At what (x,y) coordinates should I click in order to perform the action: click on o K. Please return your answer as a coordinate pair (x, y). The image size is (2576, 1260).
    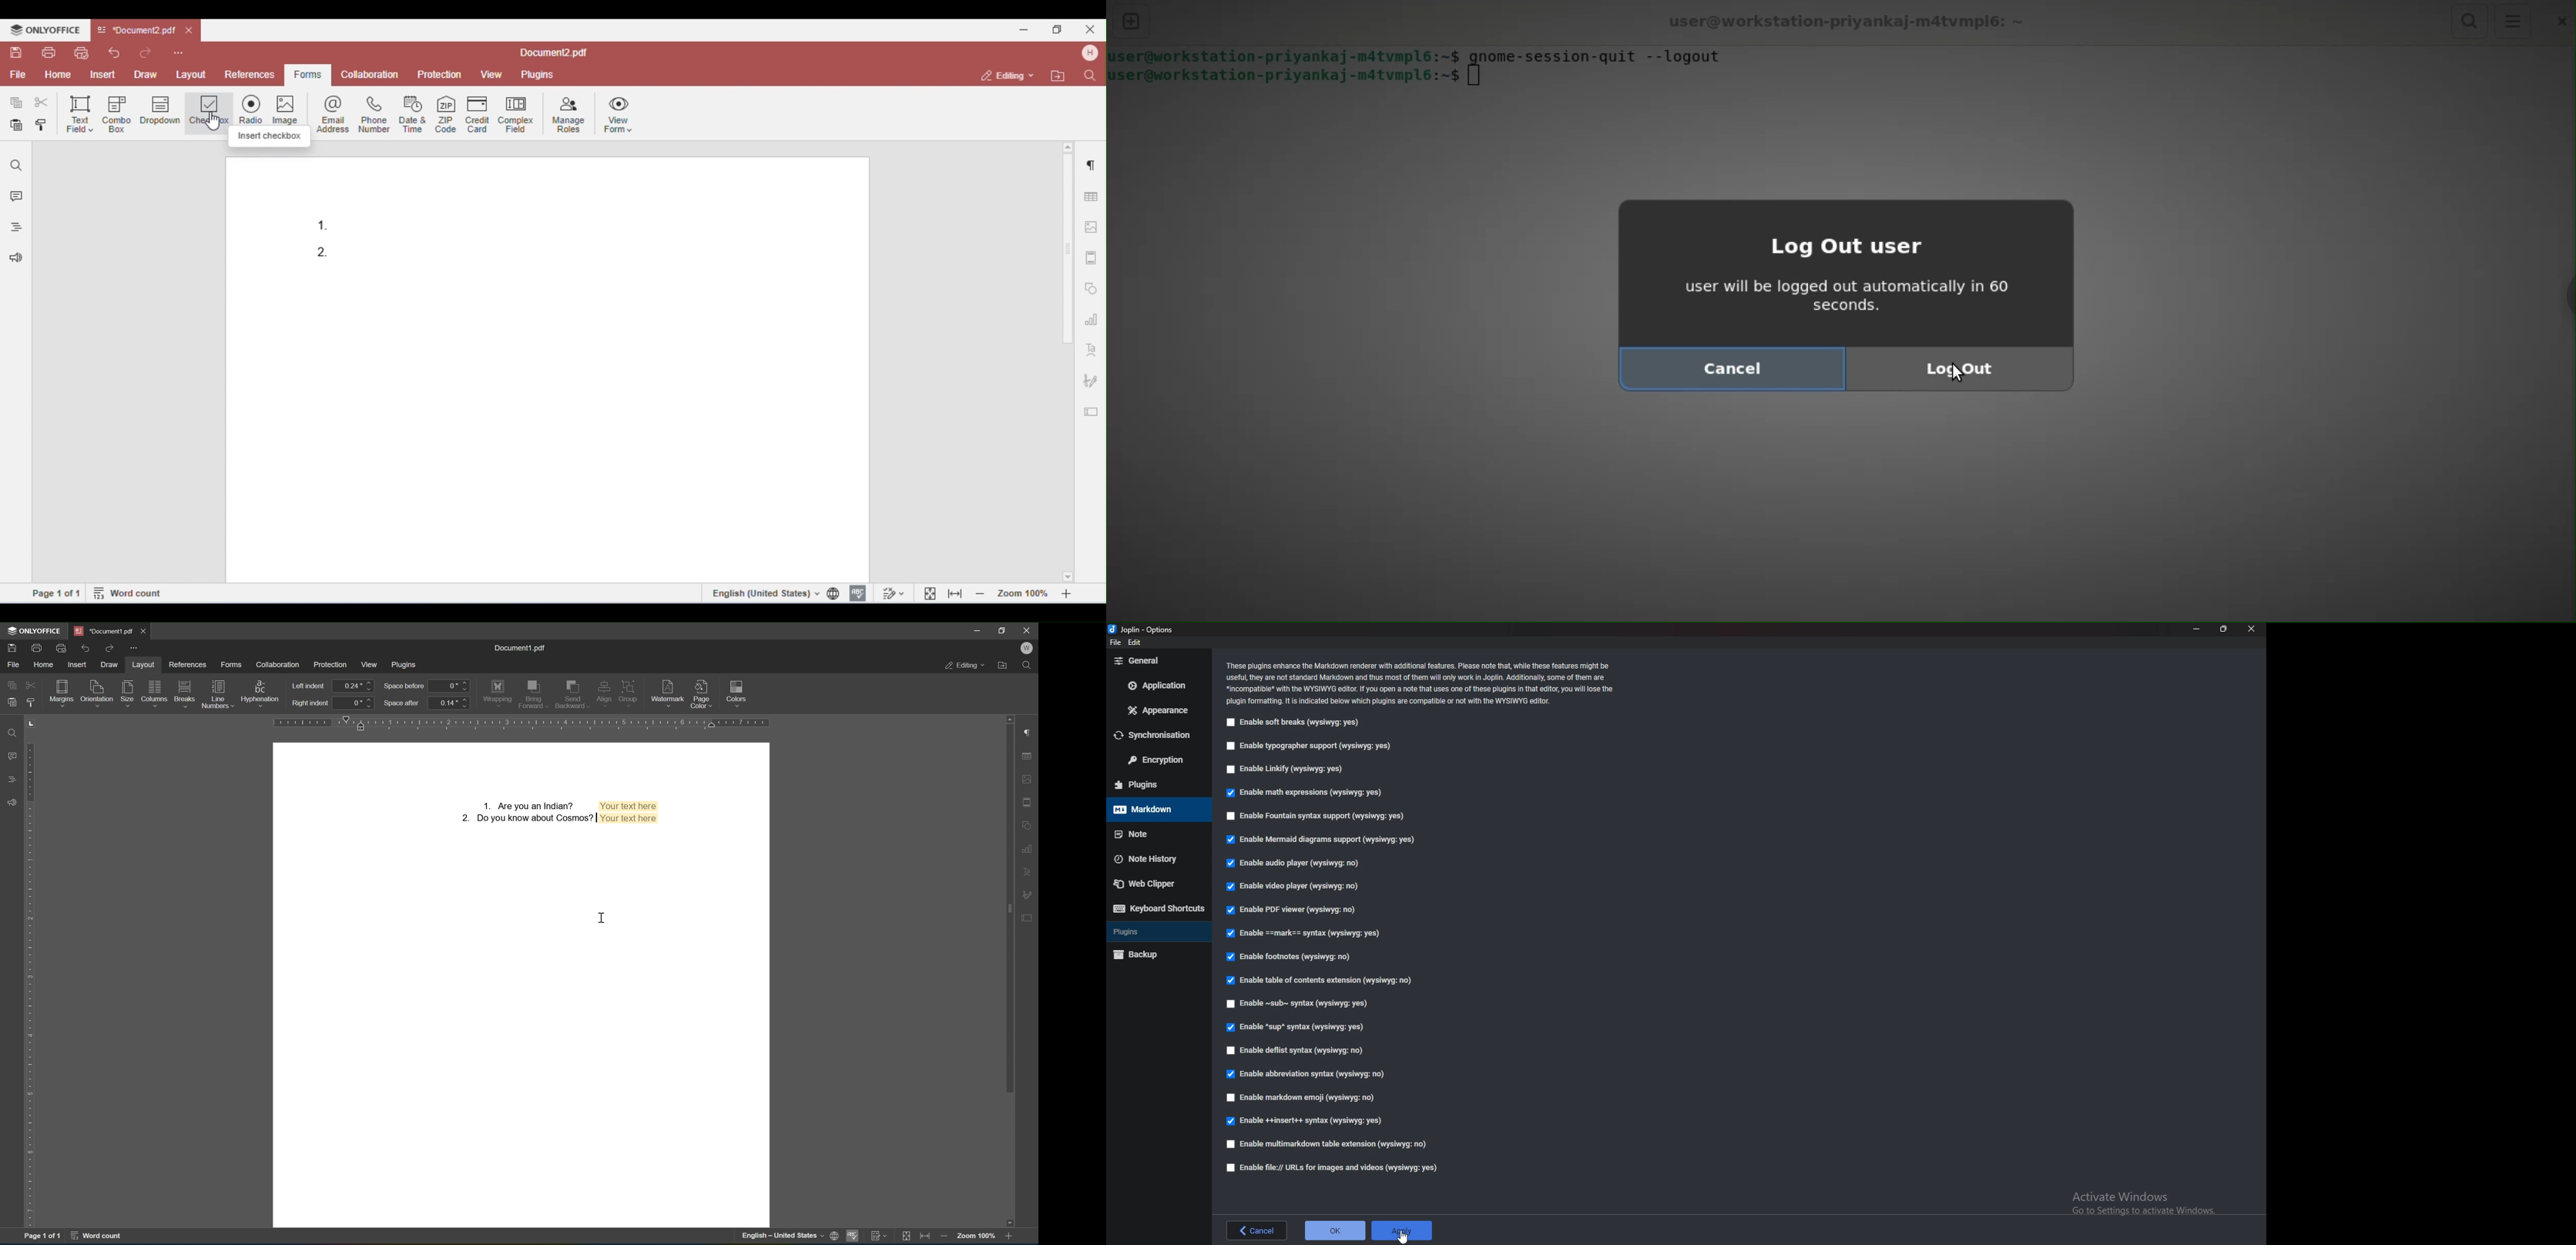
    Looking at the image, I should click on (1336, 1229).